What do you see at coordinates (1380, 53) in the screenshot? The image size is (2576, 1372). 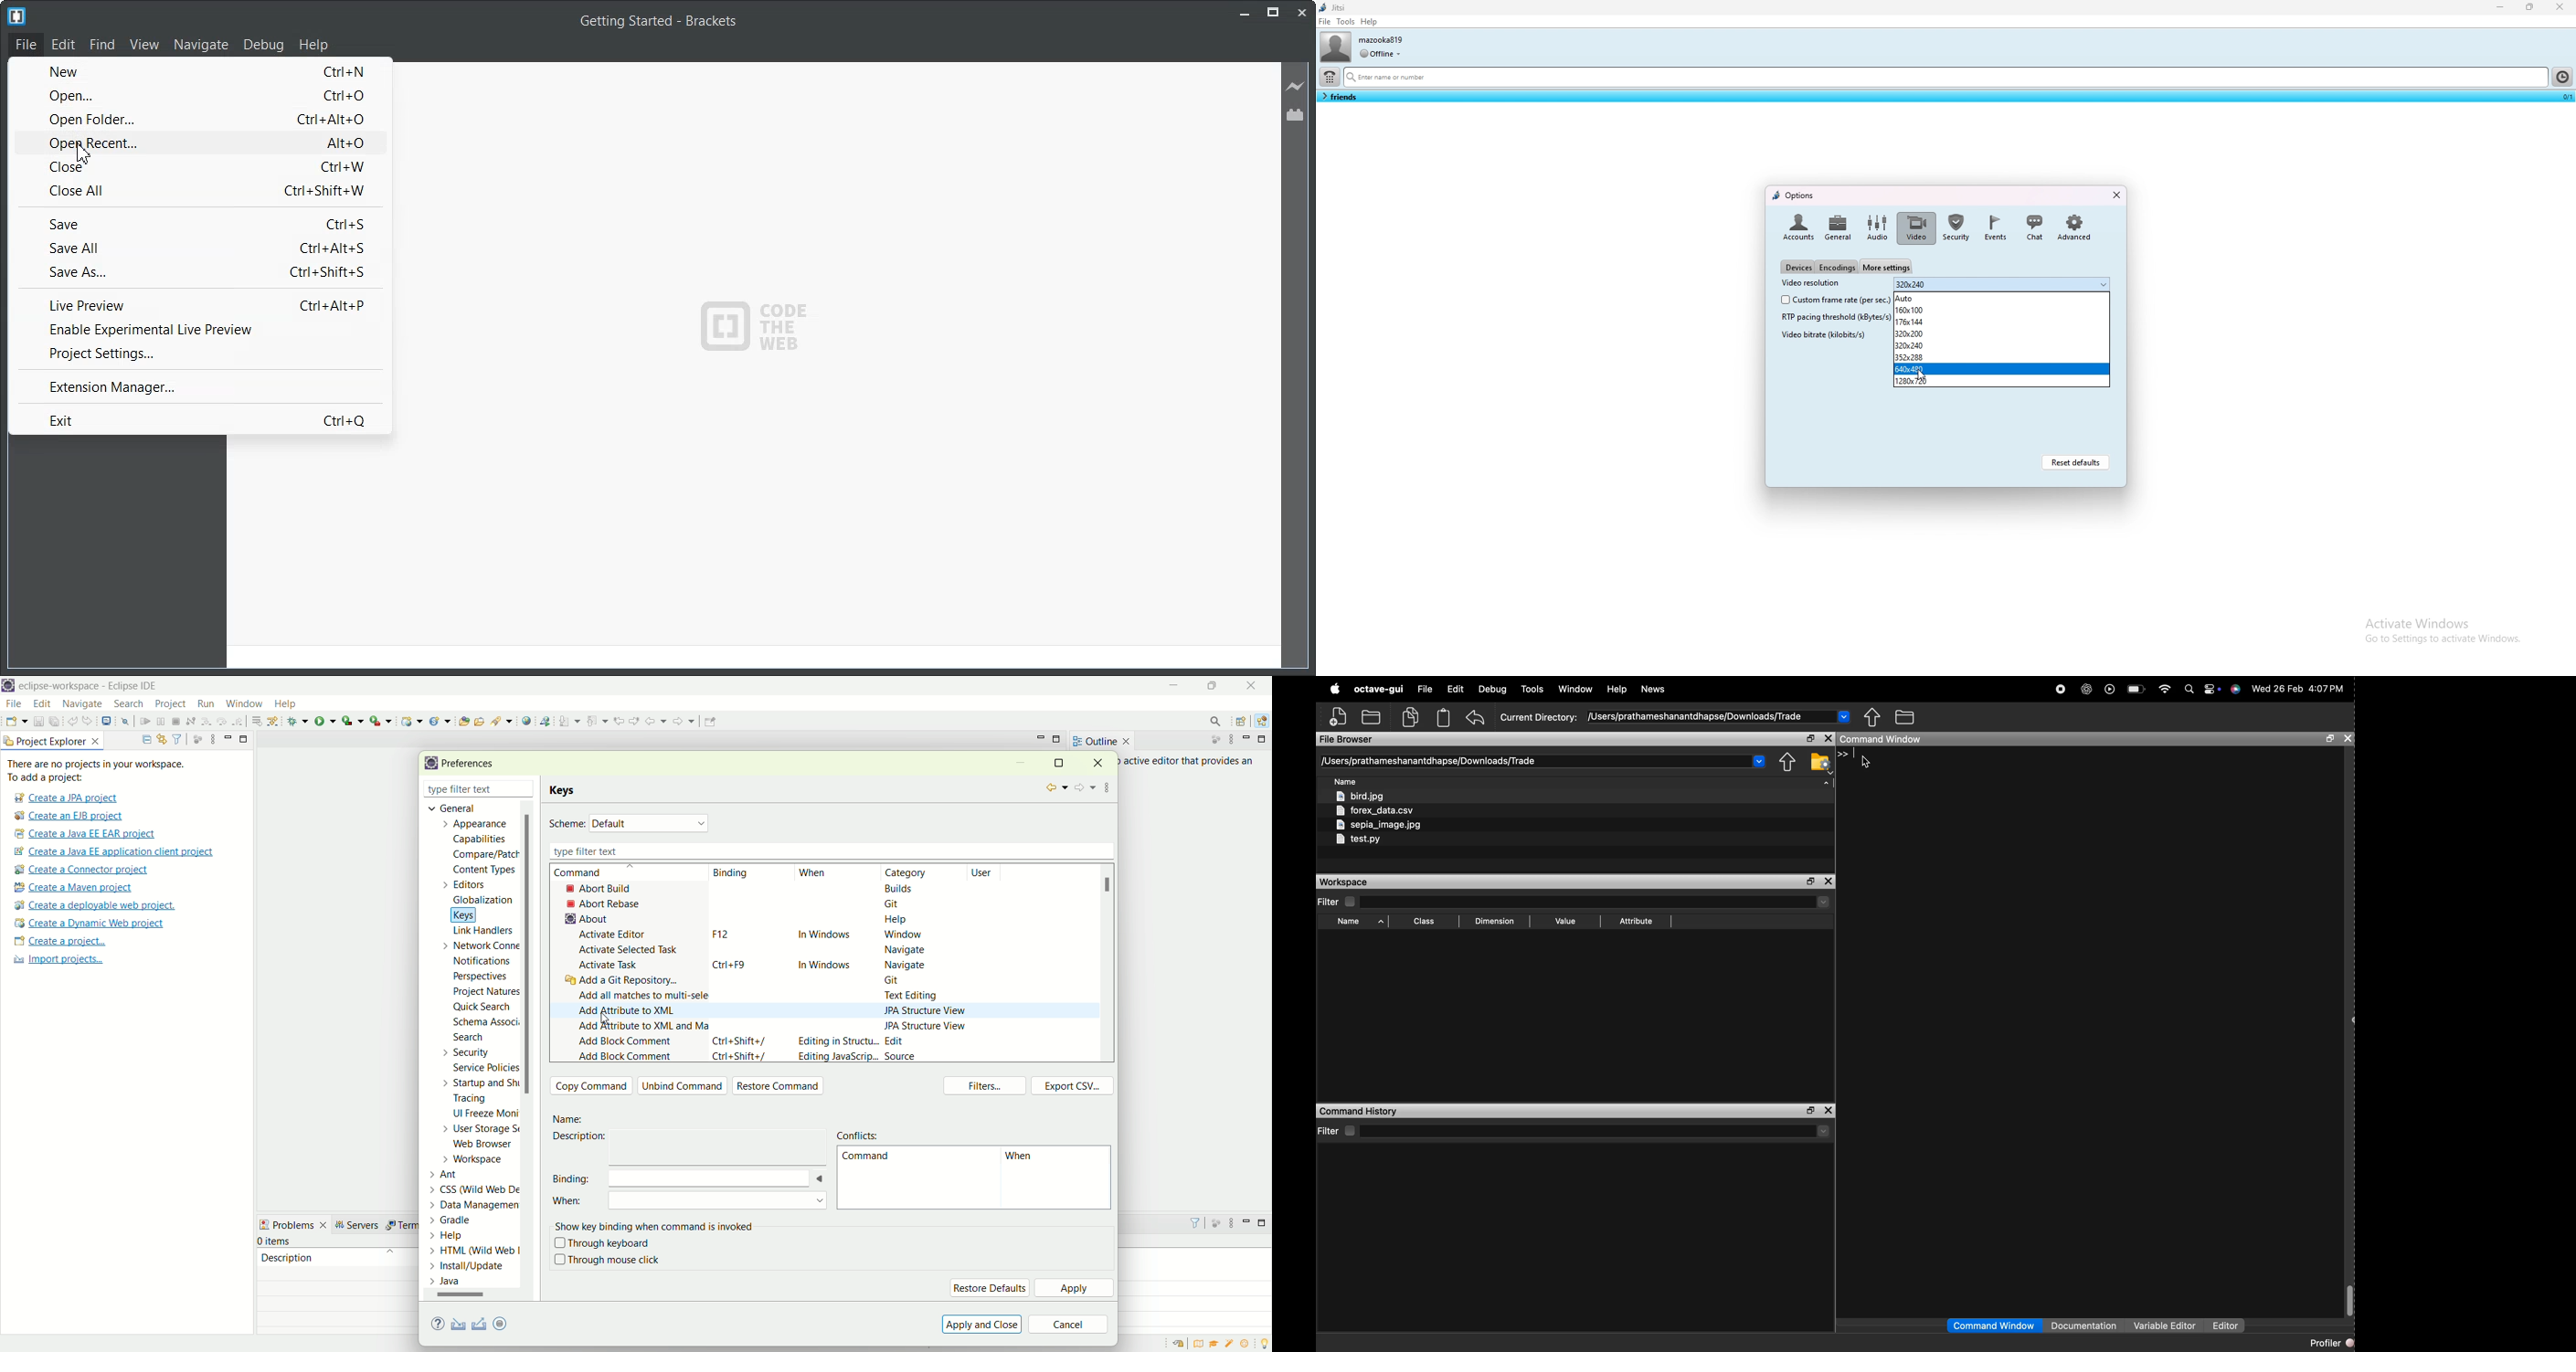 I see `user status` at bounding box center [1380, 53].